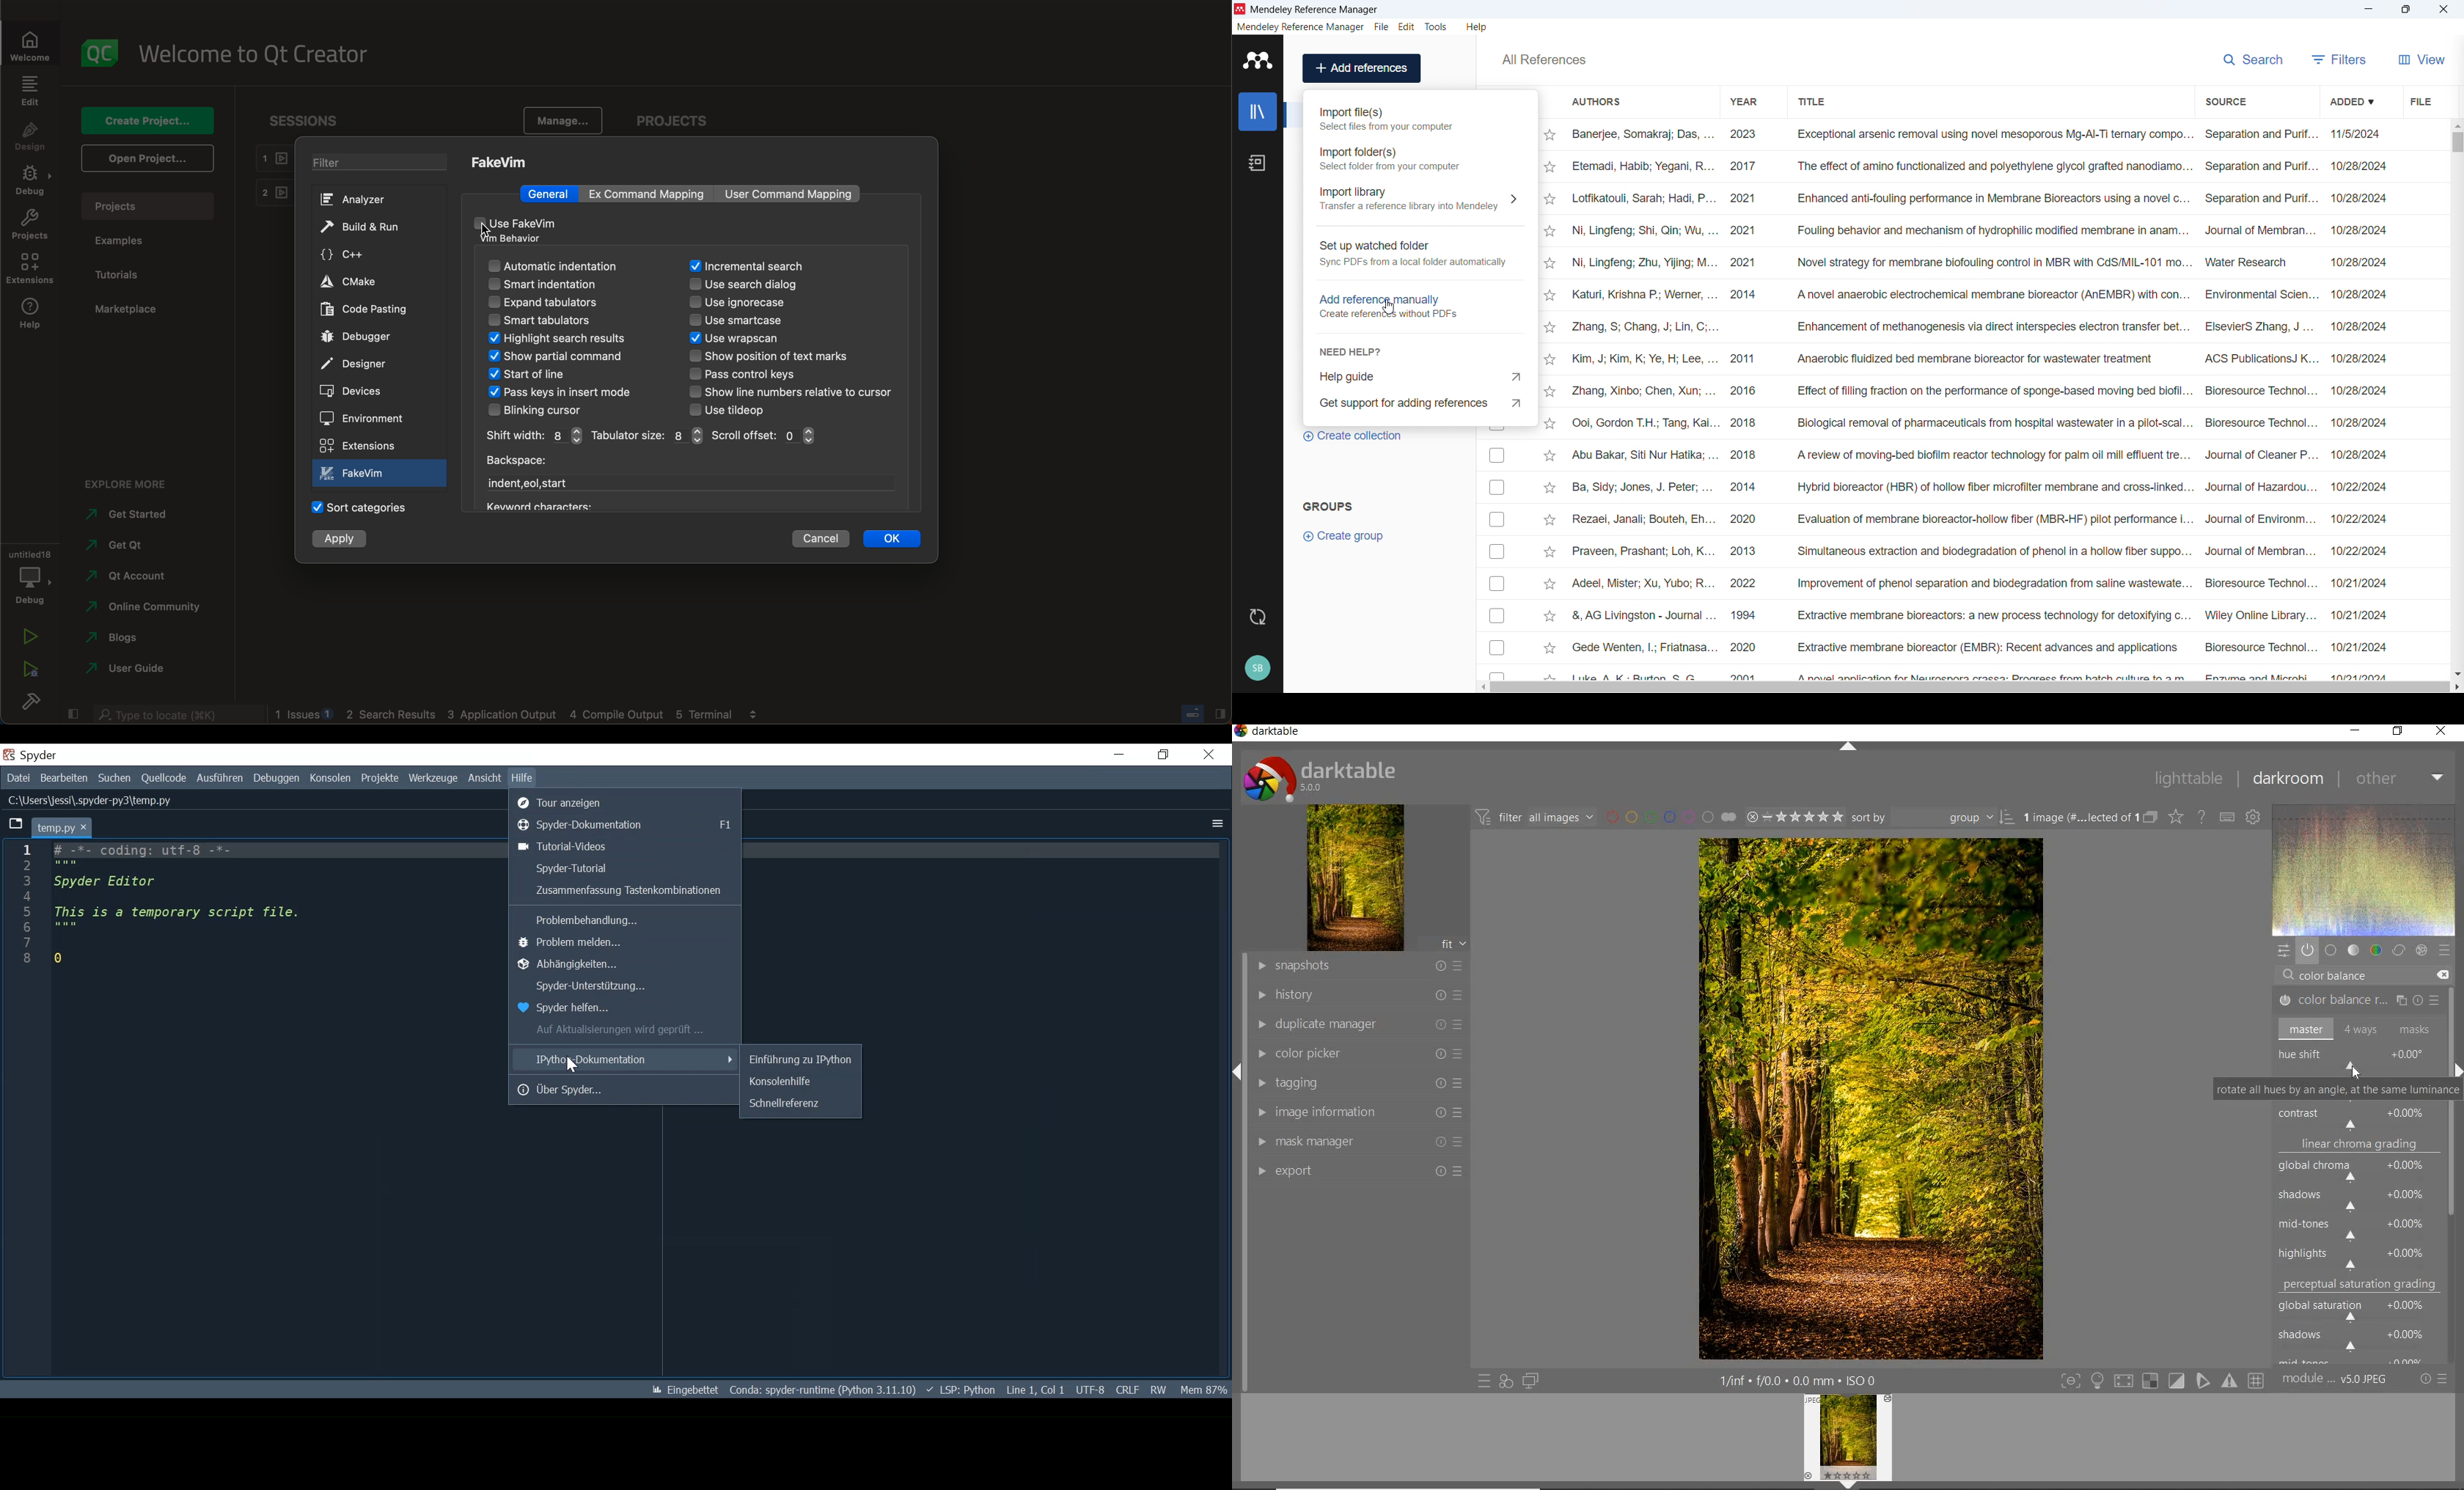 This screenshot has height=1512, width=2464. What do you see at coordinates (32, 317) in the screenshot?
I see `help` at bounding box center [32, 317].